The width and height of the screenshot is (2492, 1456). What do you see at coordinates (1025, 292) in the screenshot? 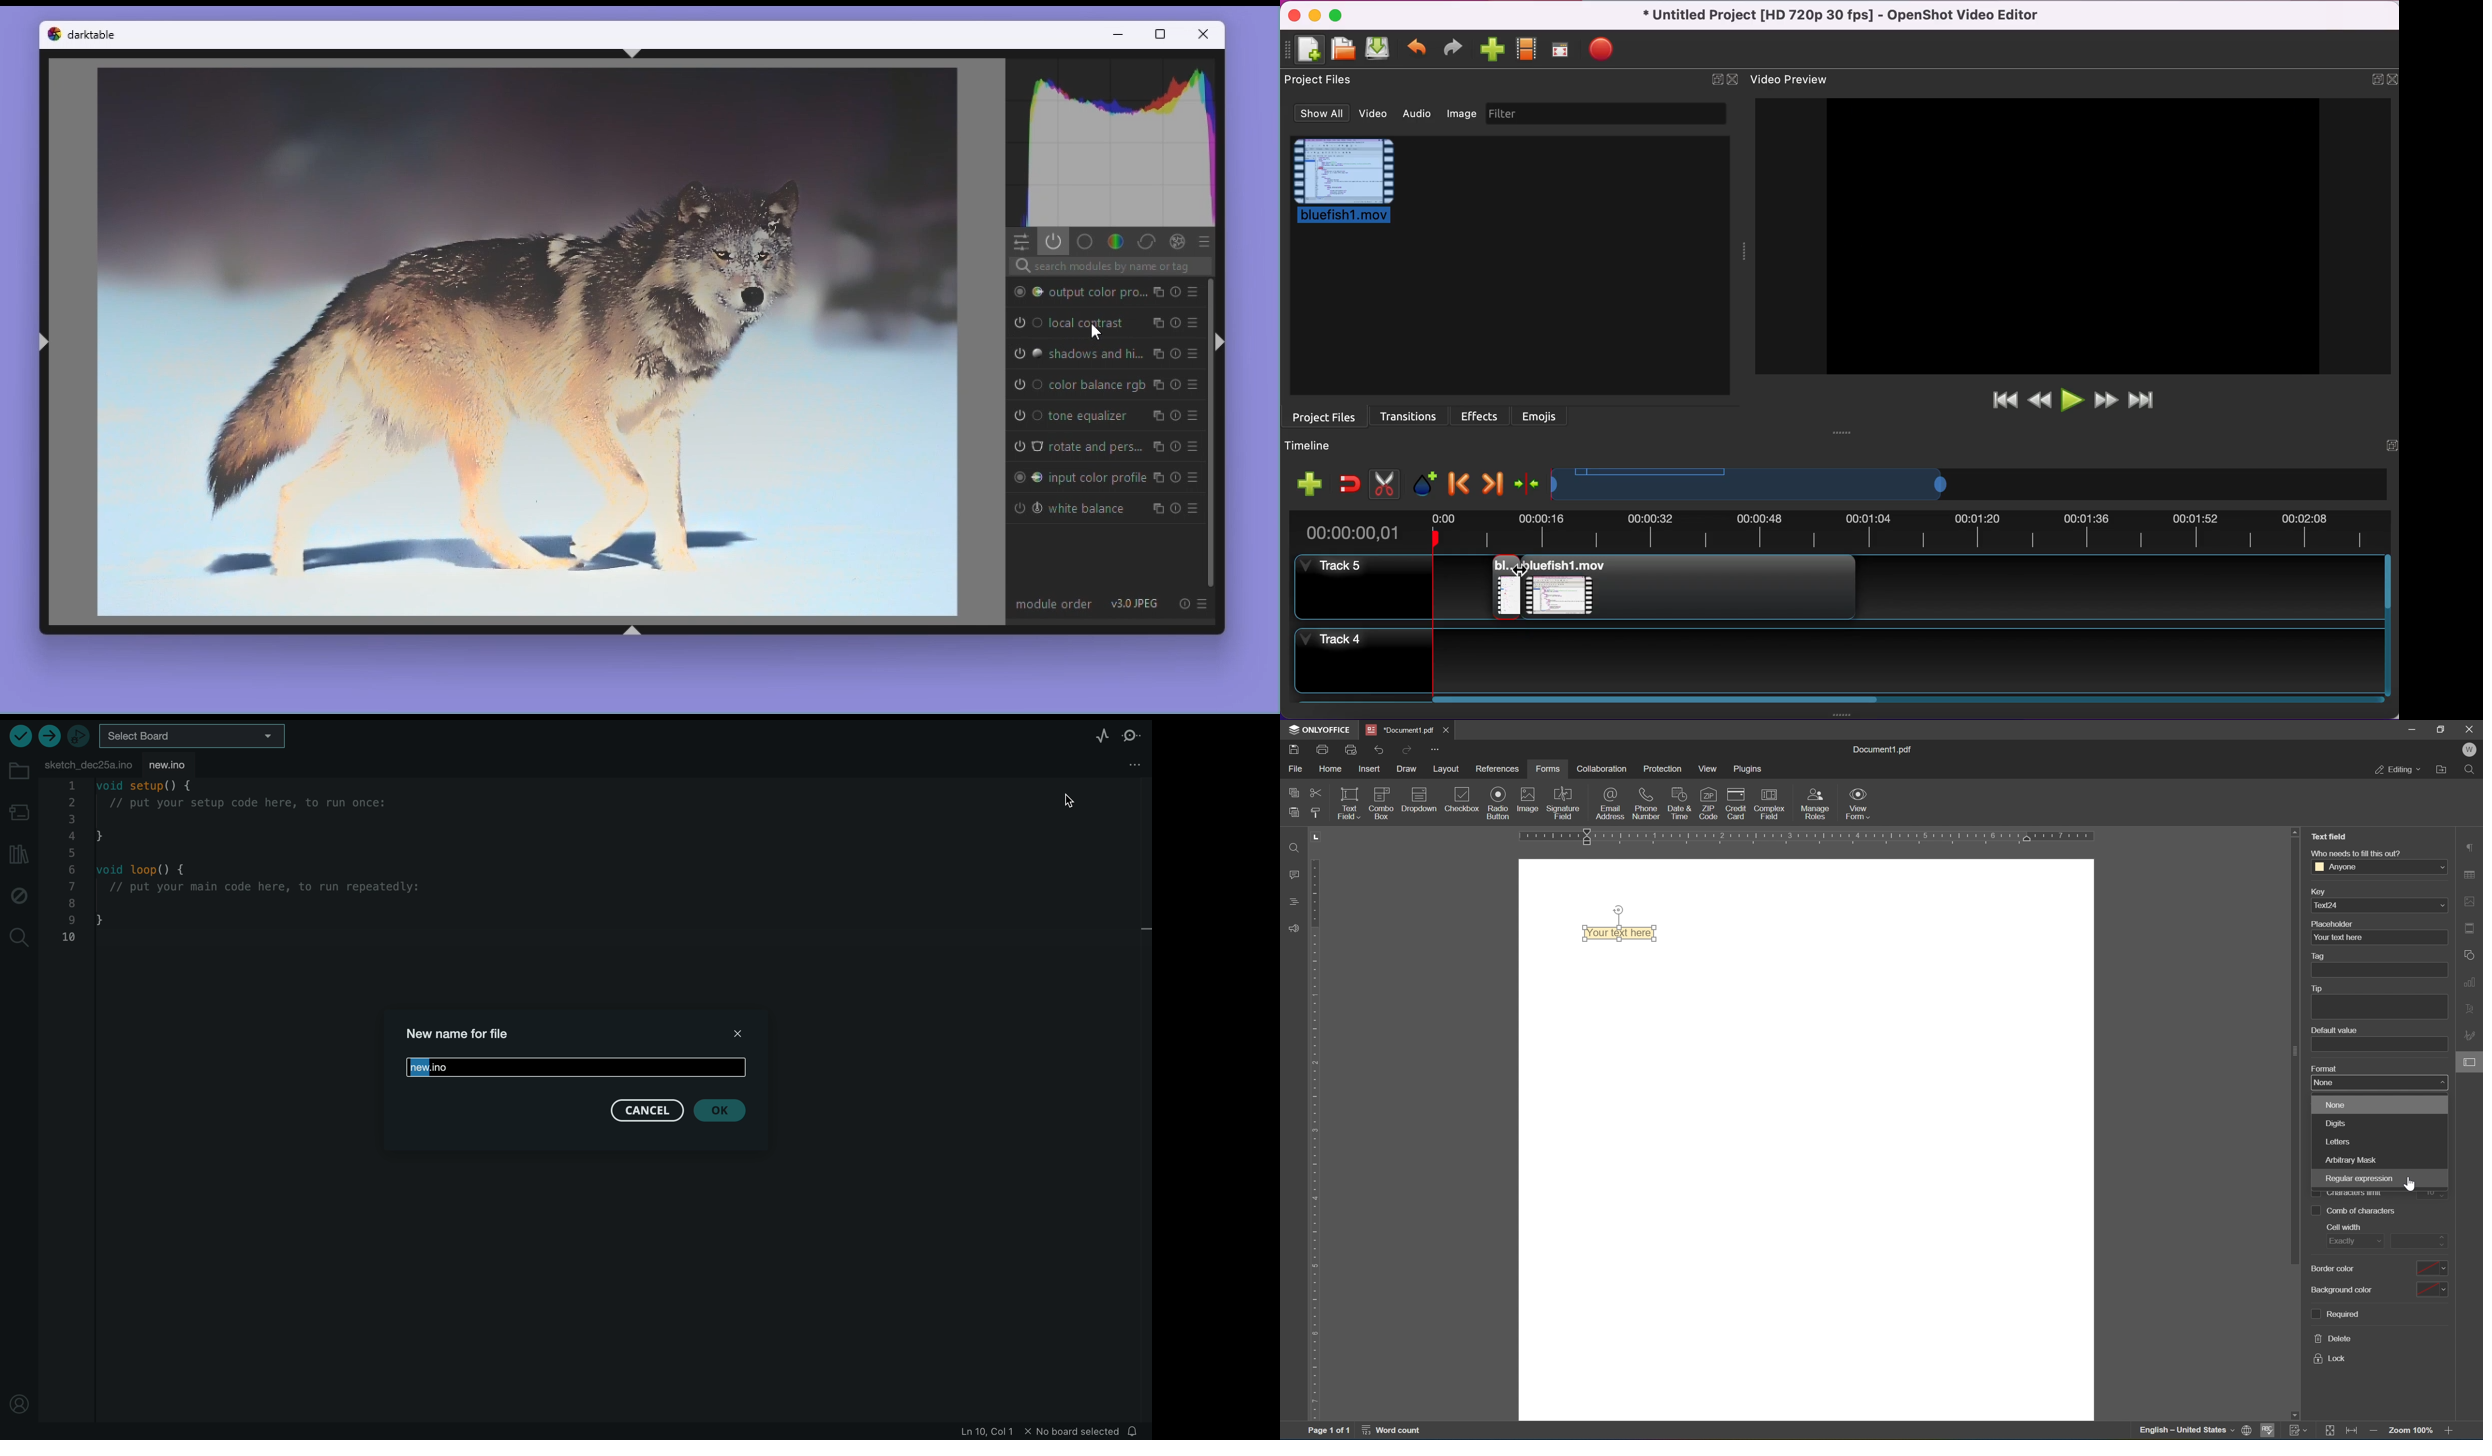
I see `'output color profile' is switched on` at bounding box center [1025, 292].